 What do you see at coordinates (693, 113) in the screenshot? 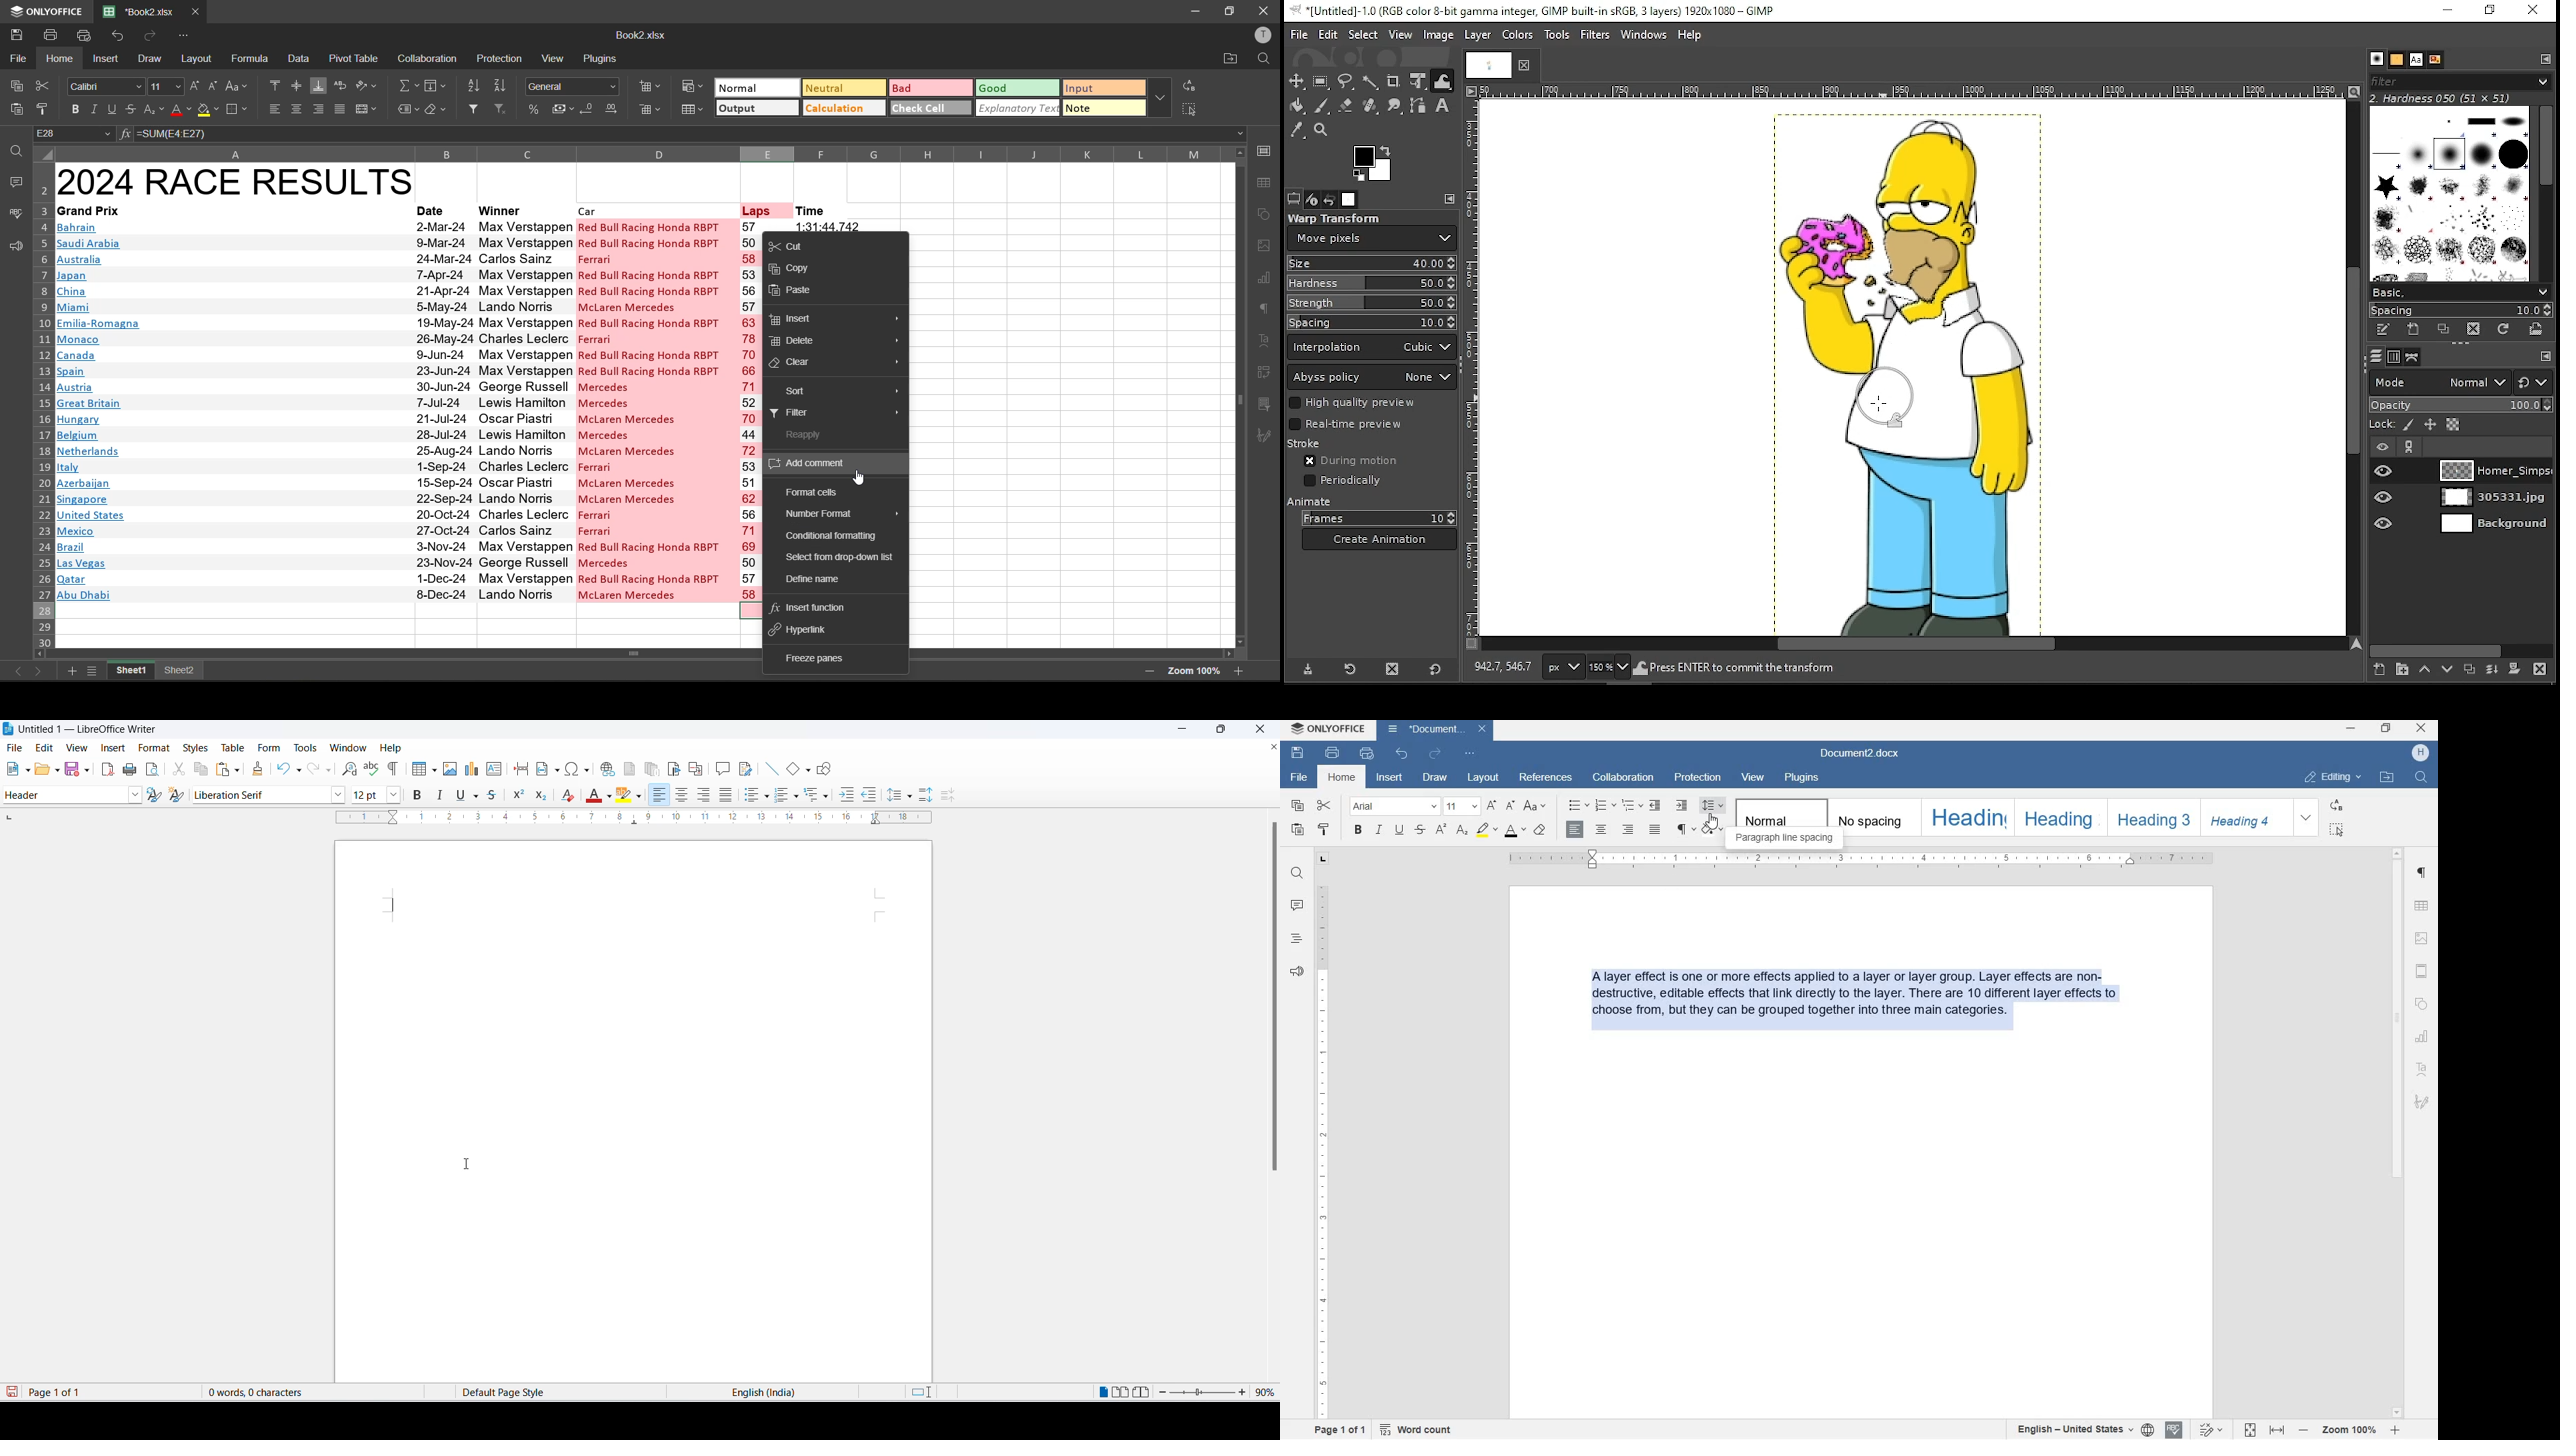
I see `format as table` at bounding box center [693, 113].